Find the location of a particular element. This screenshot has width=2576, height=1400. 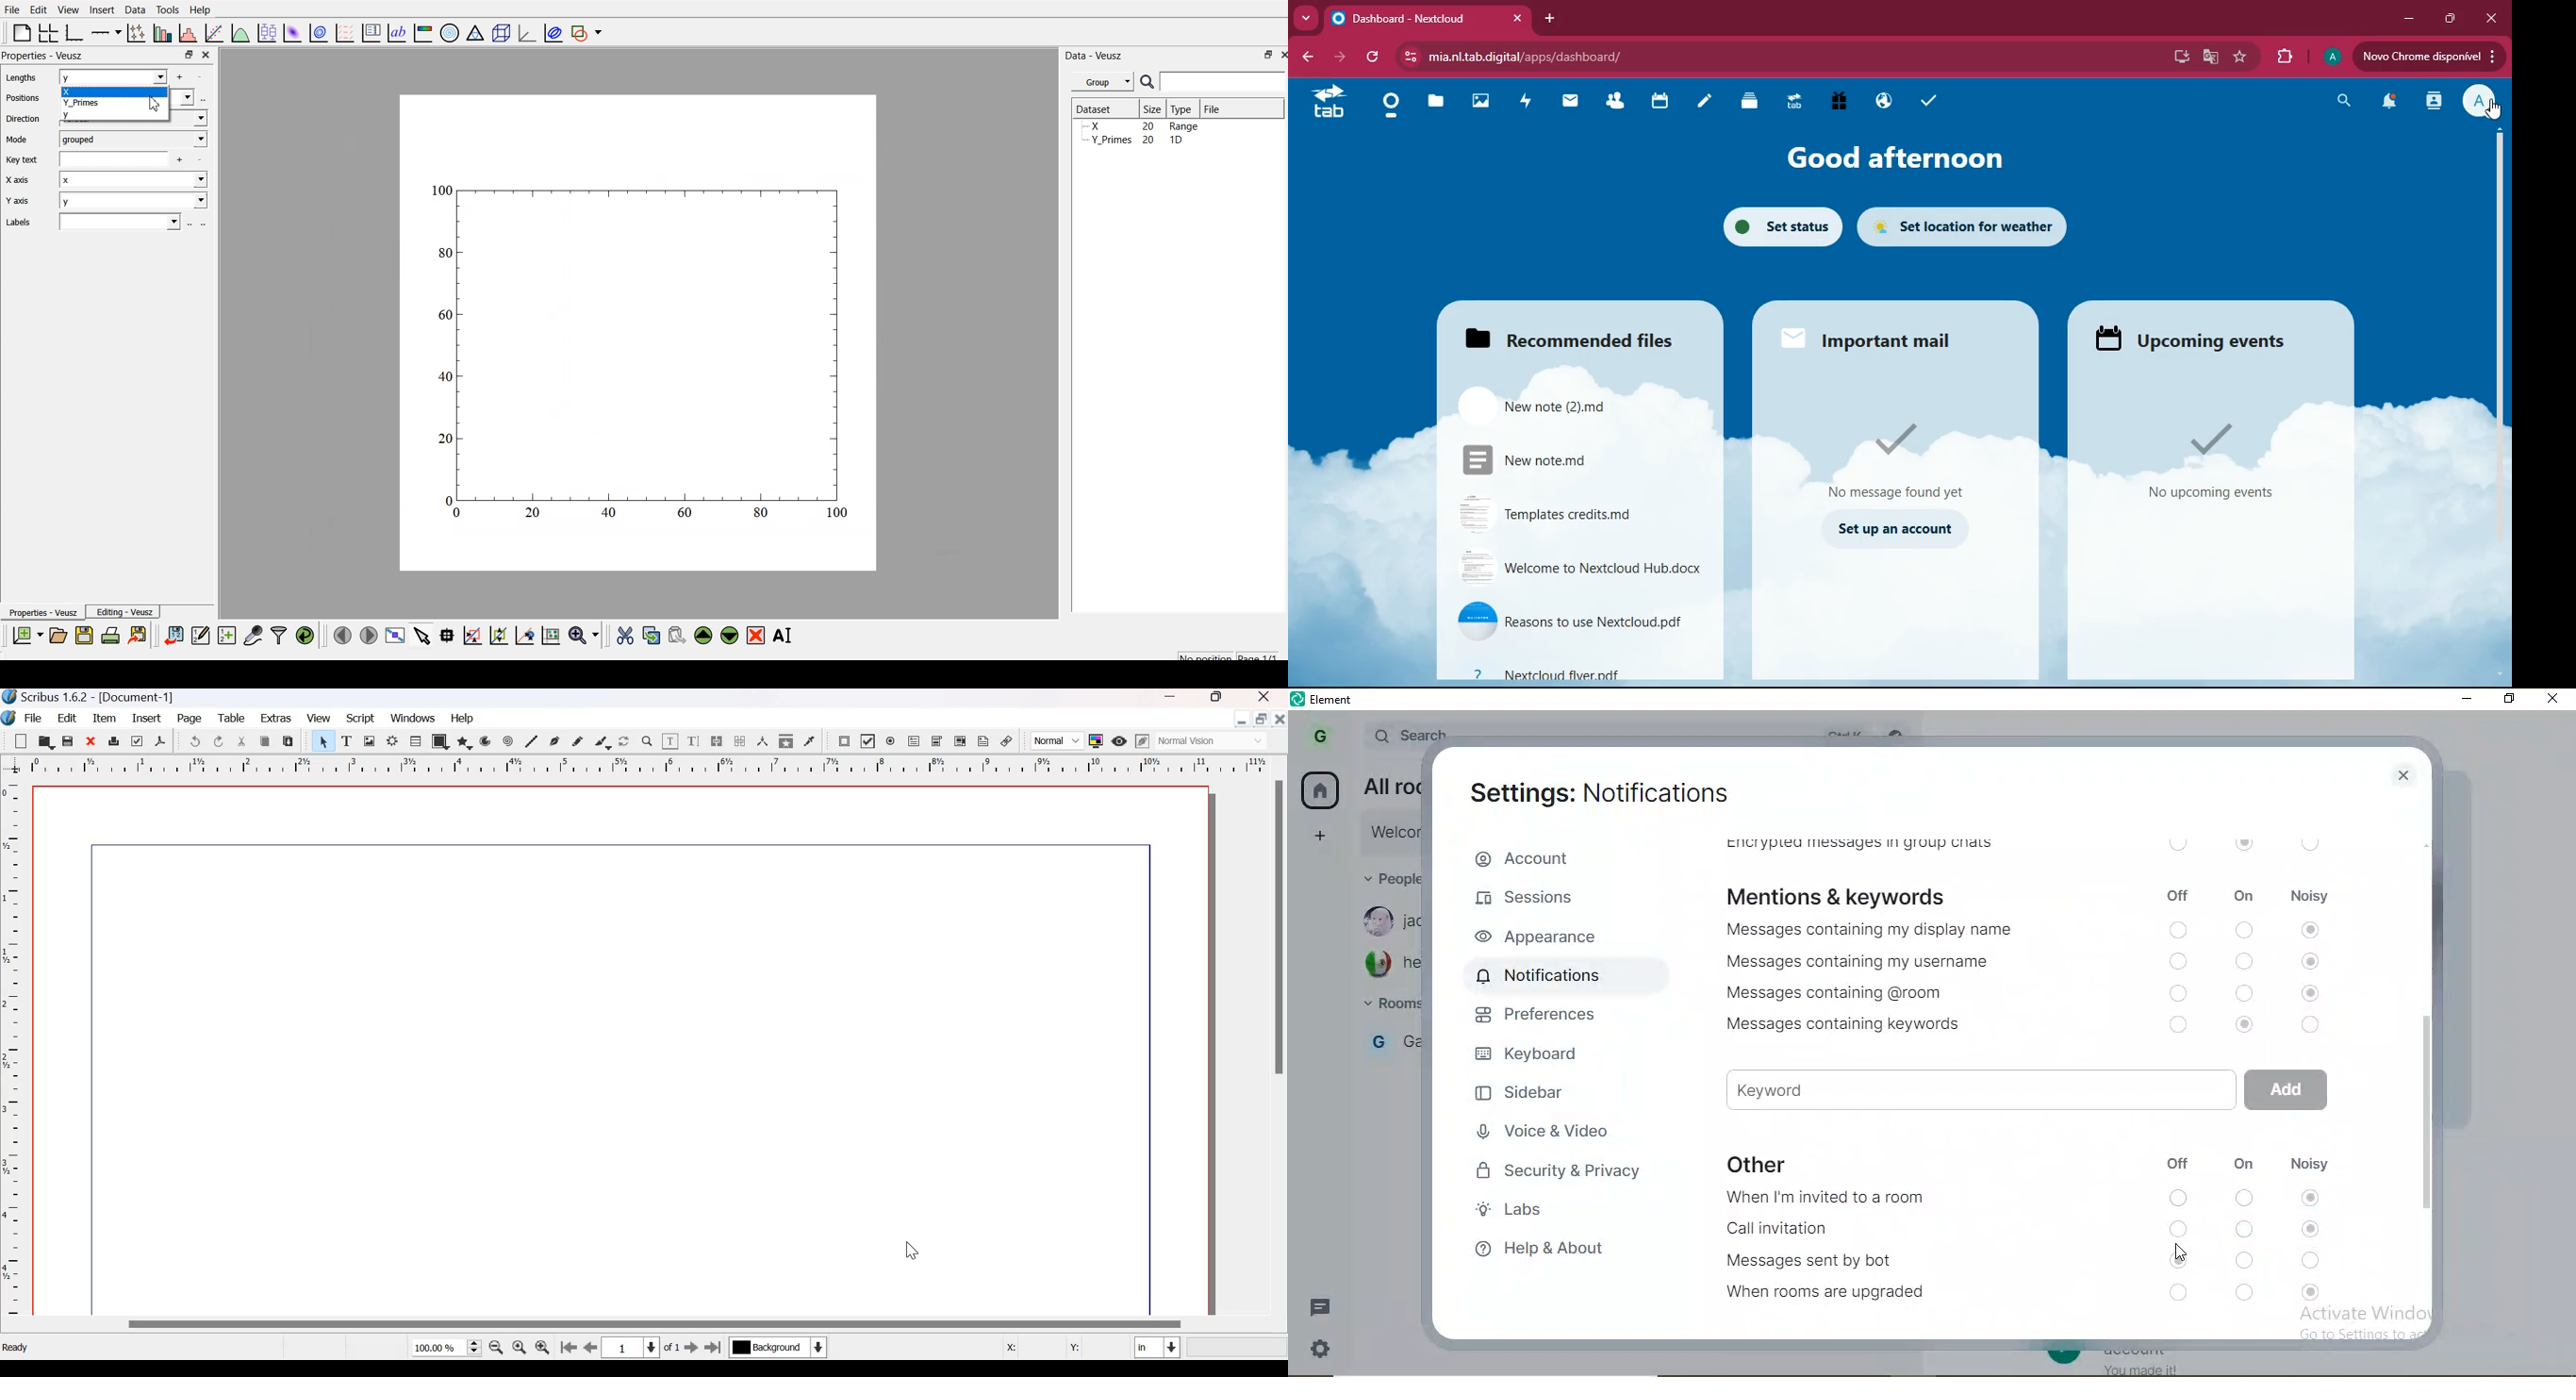

plot data is located at coordinates (318, 32).